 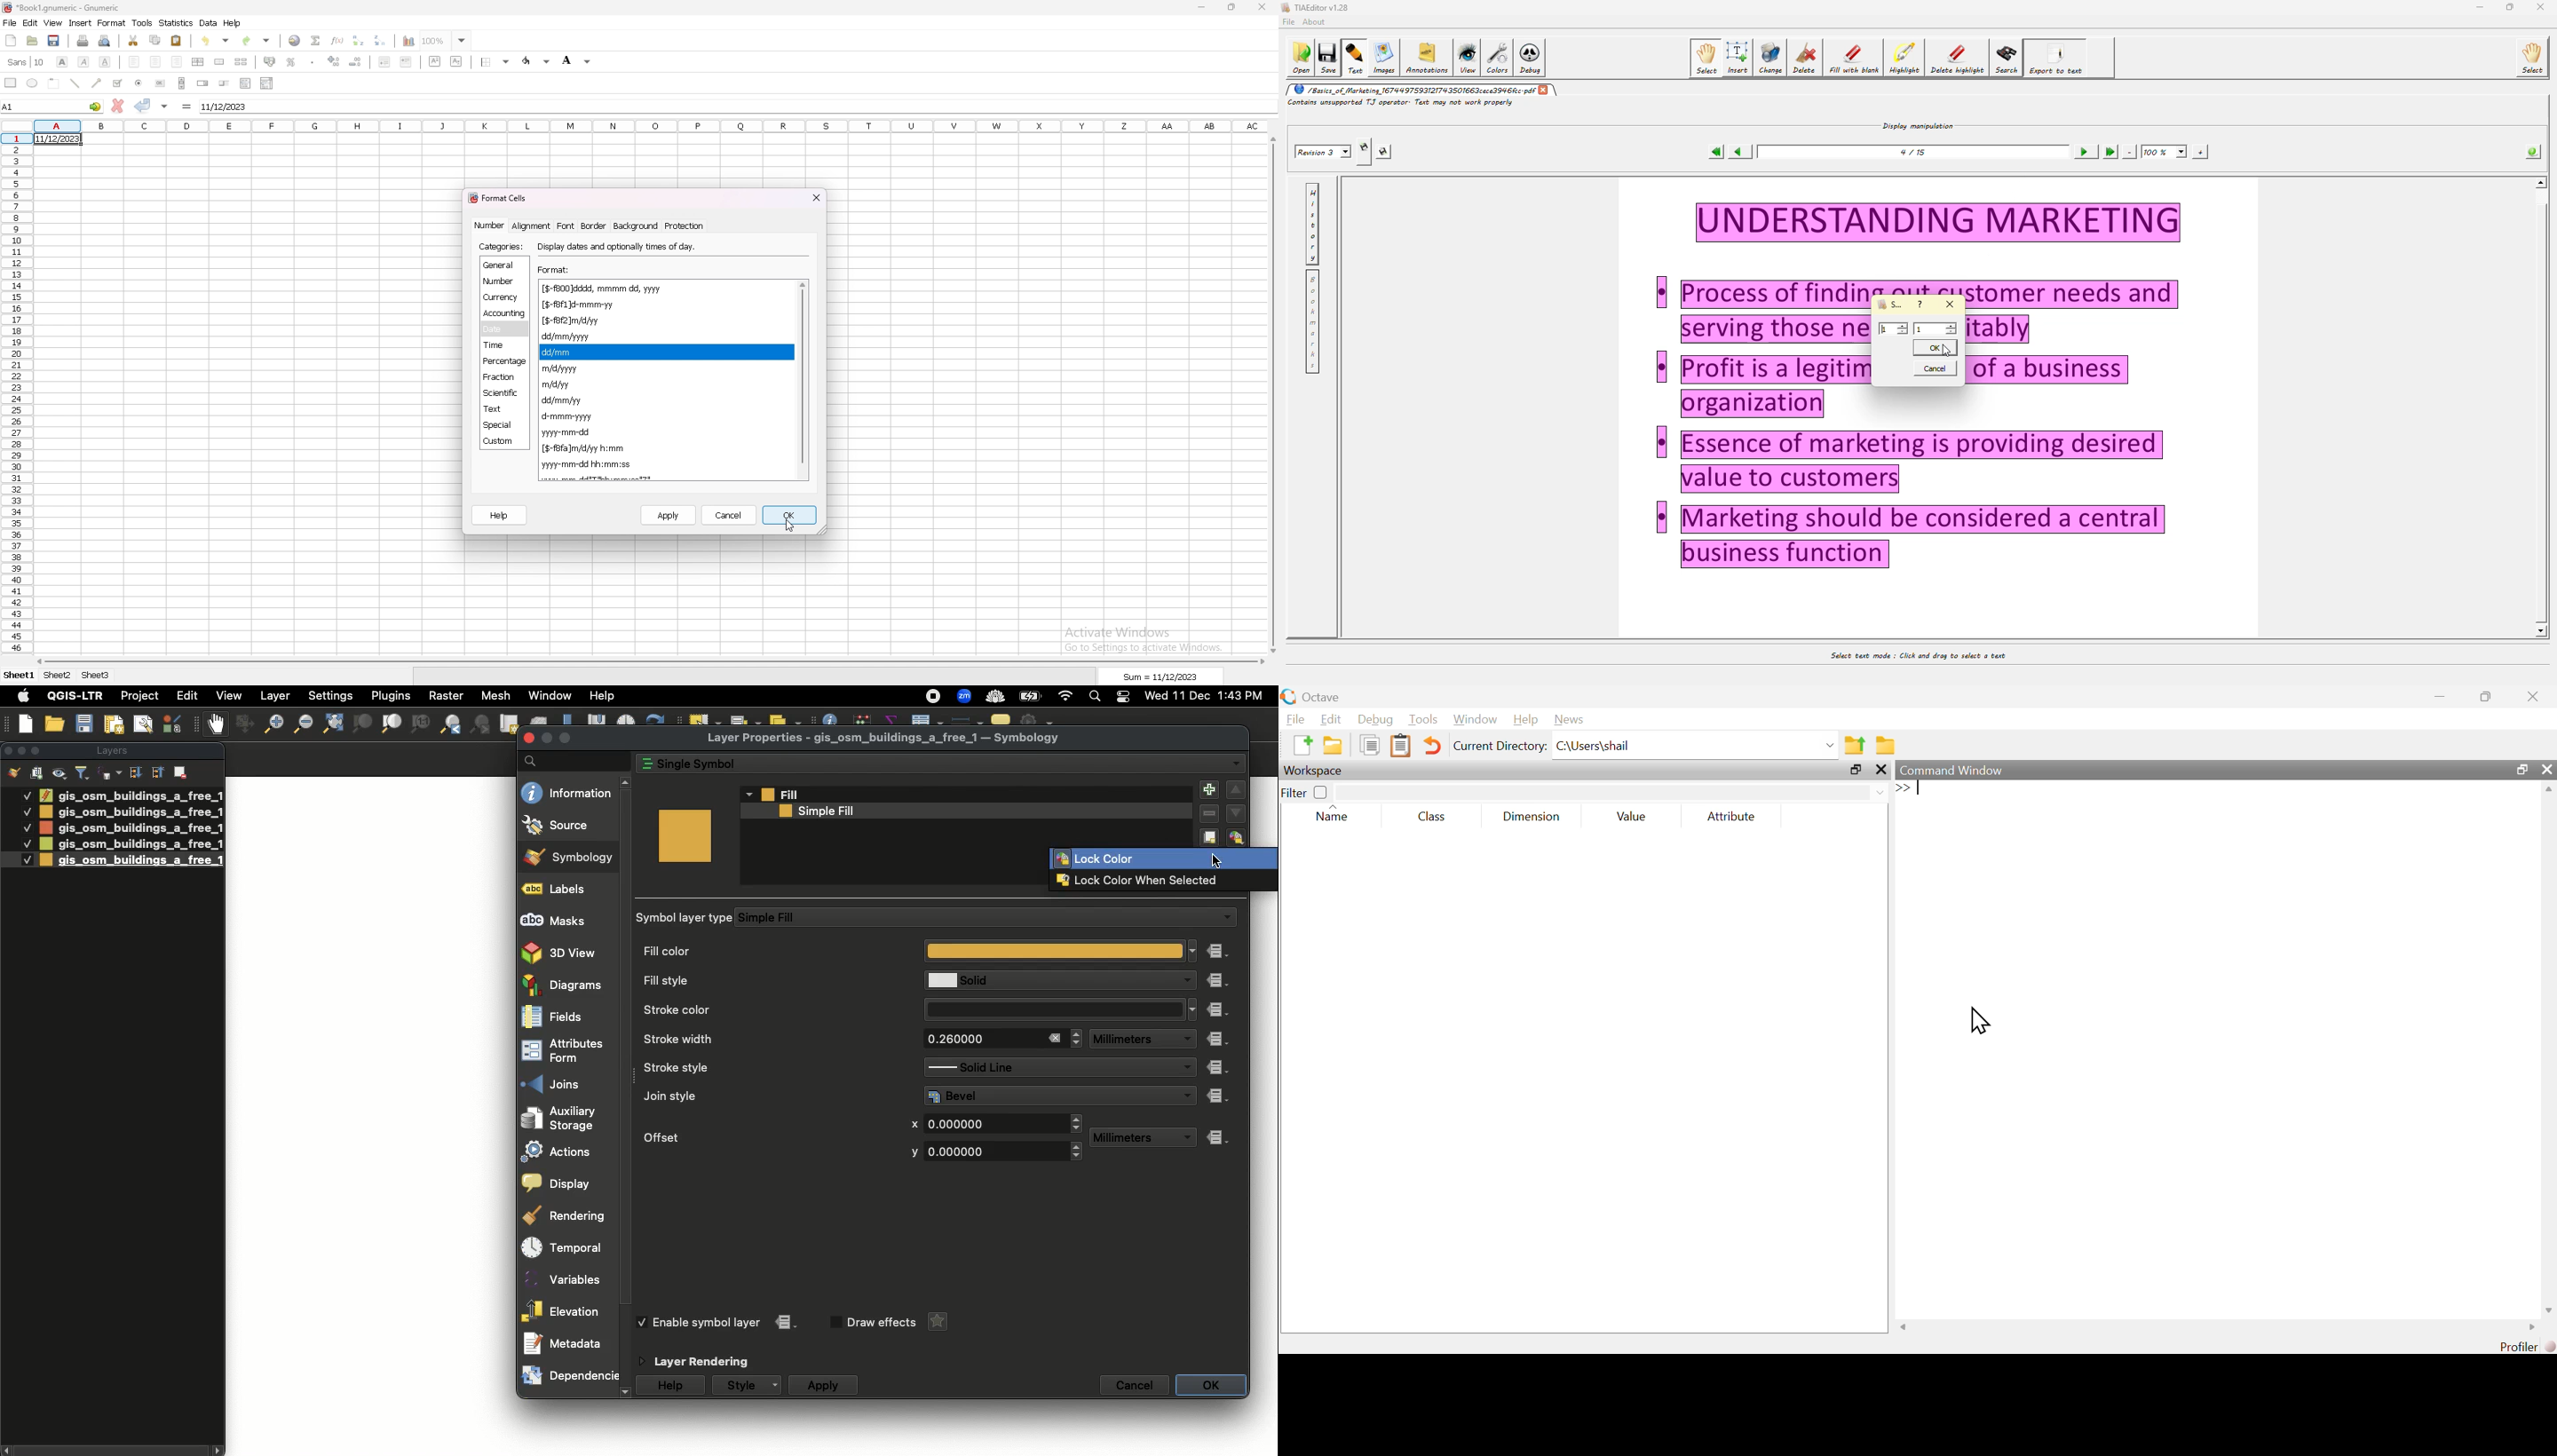 I want to click on , so click(x=1218, y=1009).